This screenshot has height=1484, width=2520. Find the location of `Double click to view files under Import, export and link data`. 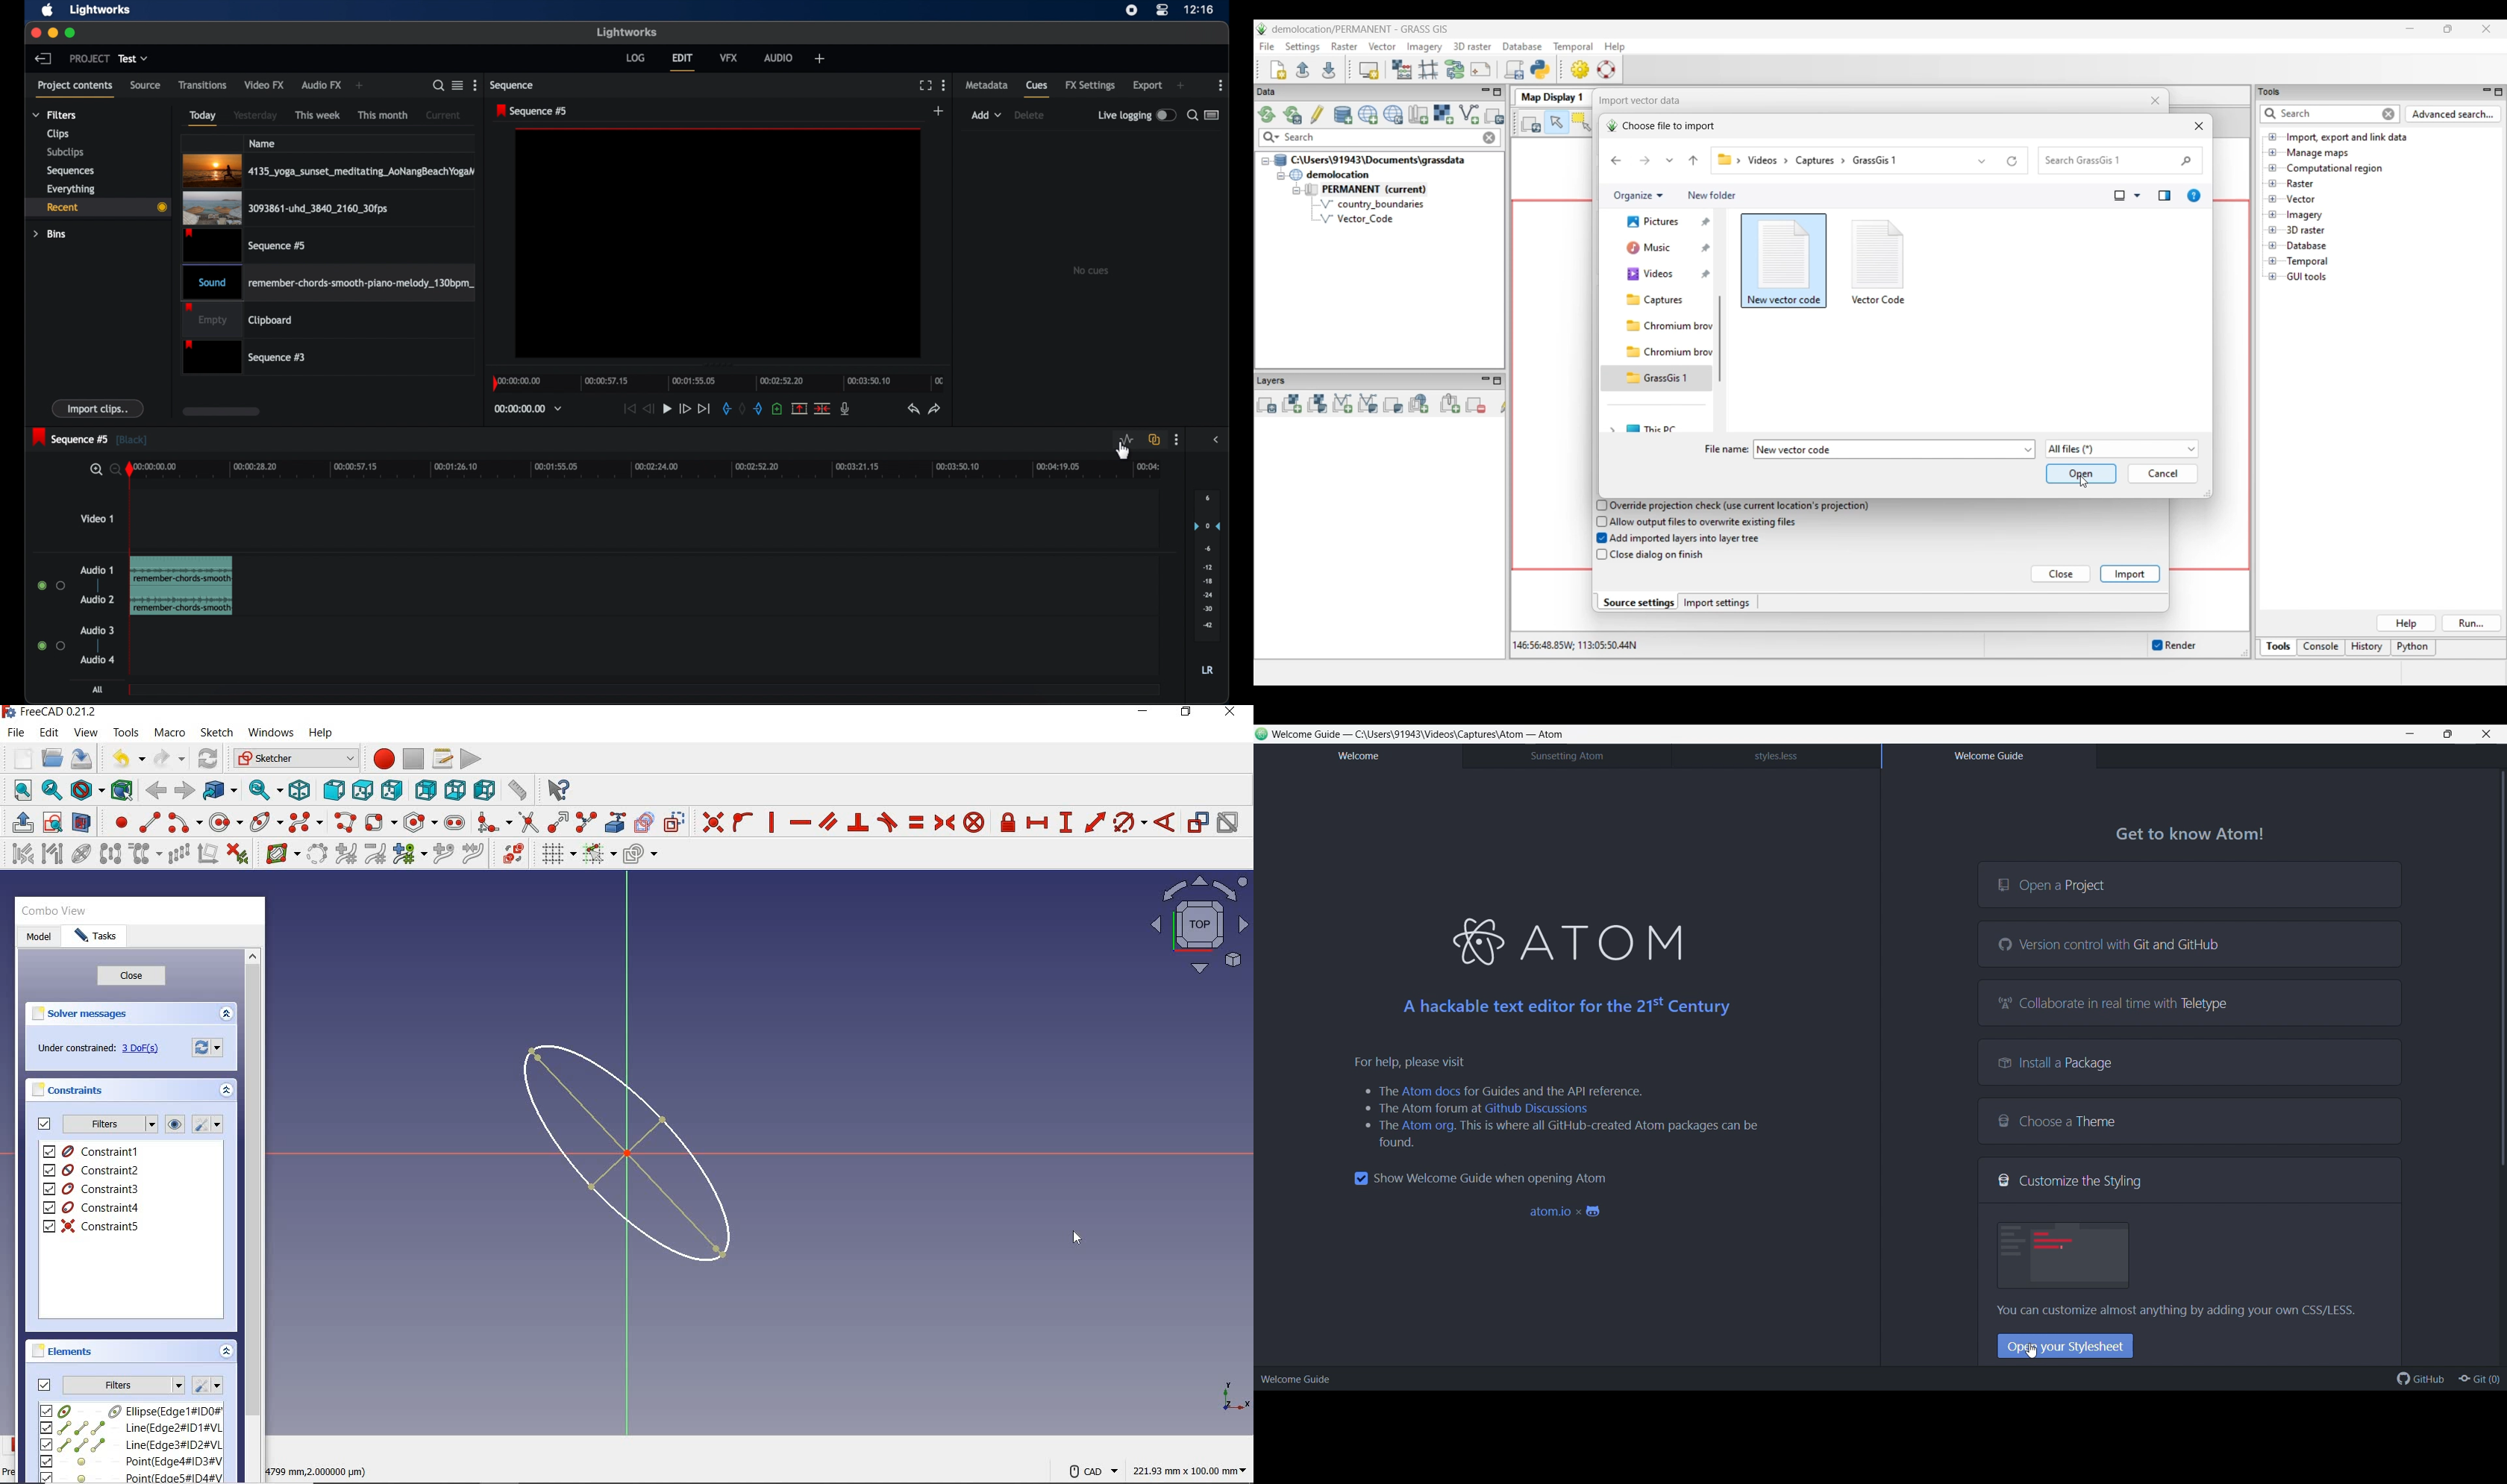

Double click to view files under Import, export and link data is located at coordinates (2347, 138).